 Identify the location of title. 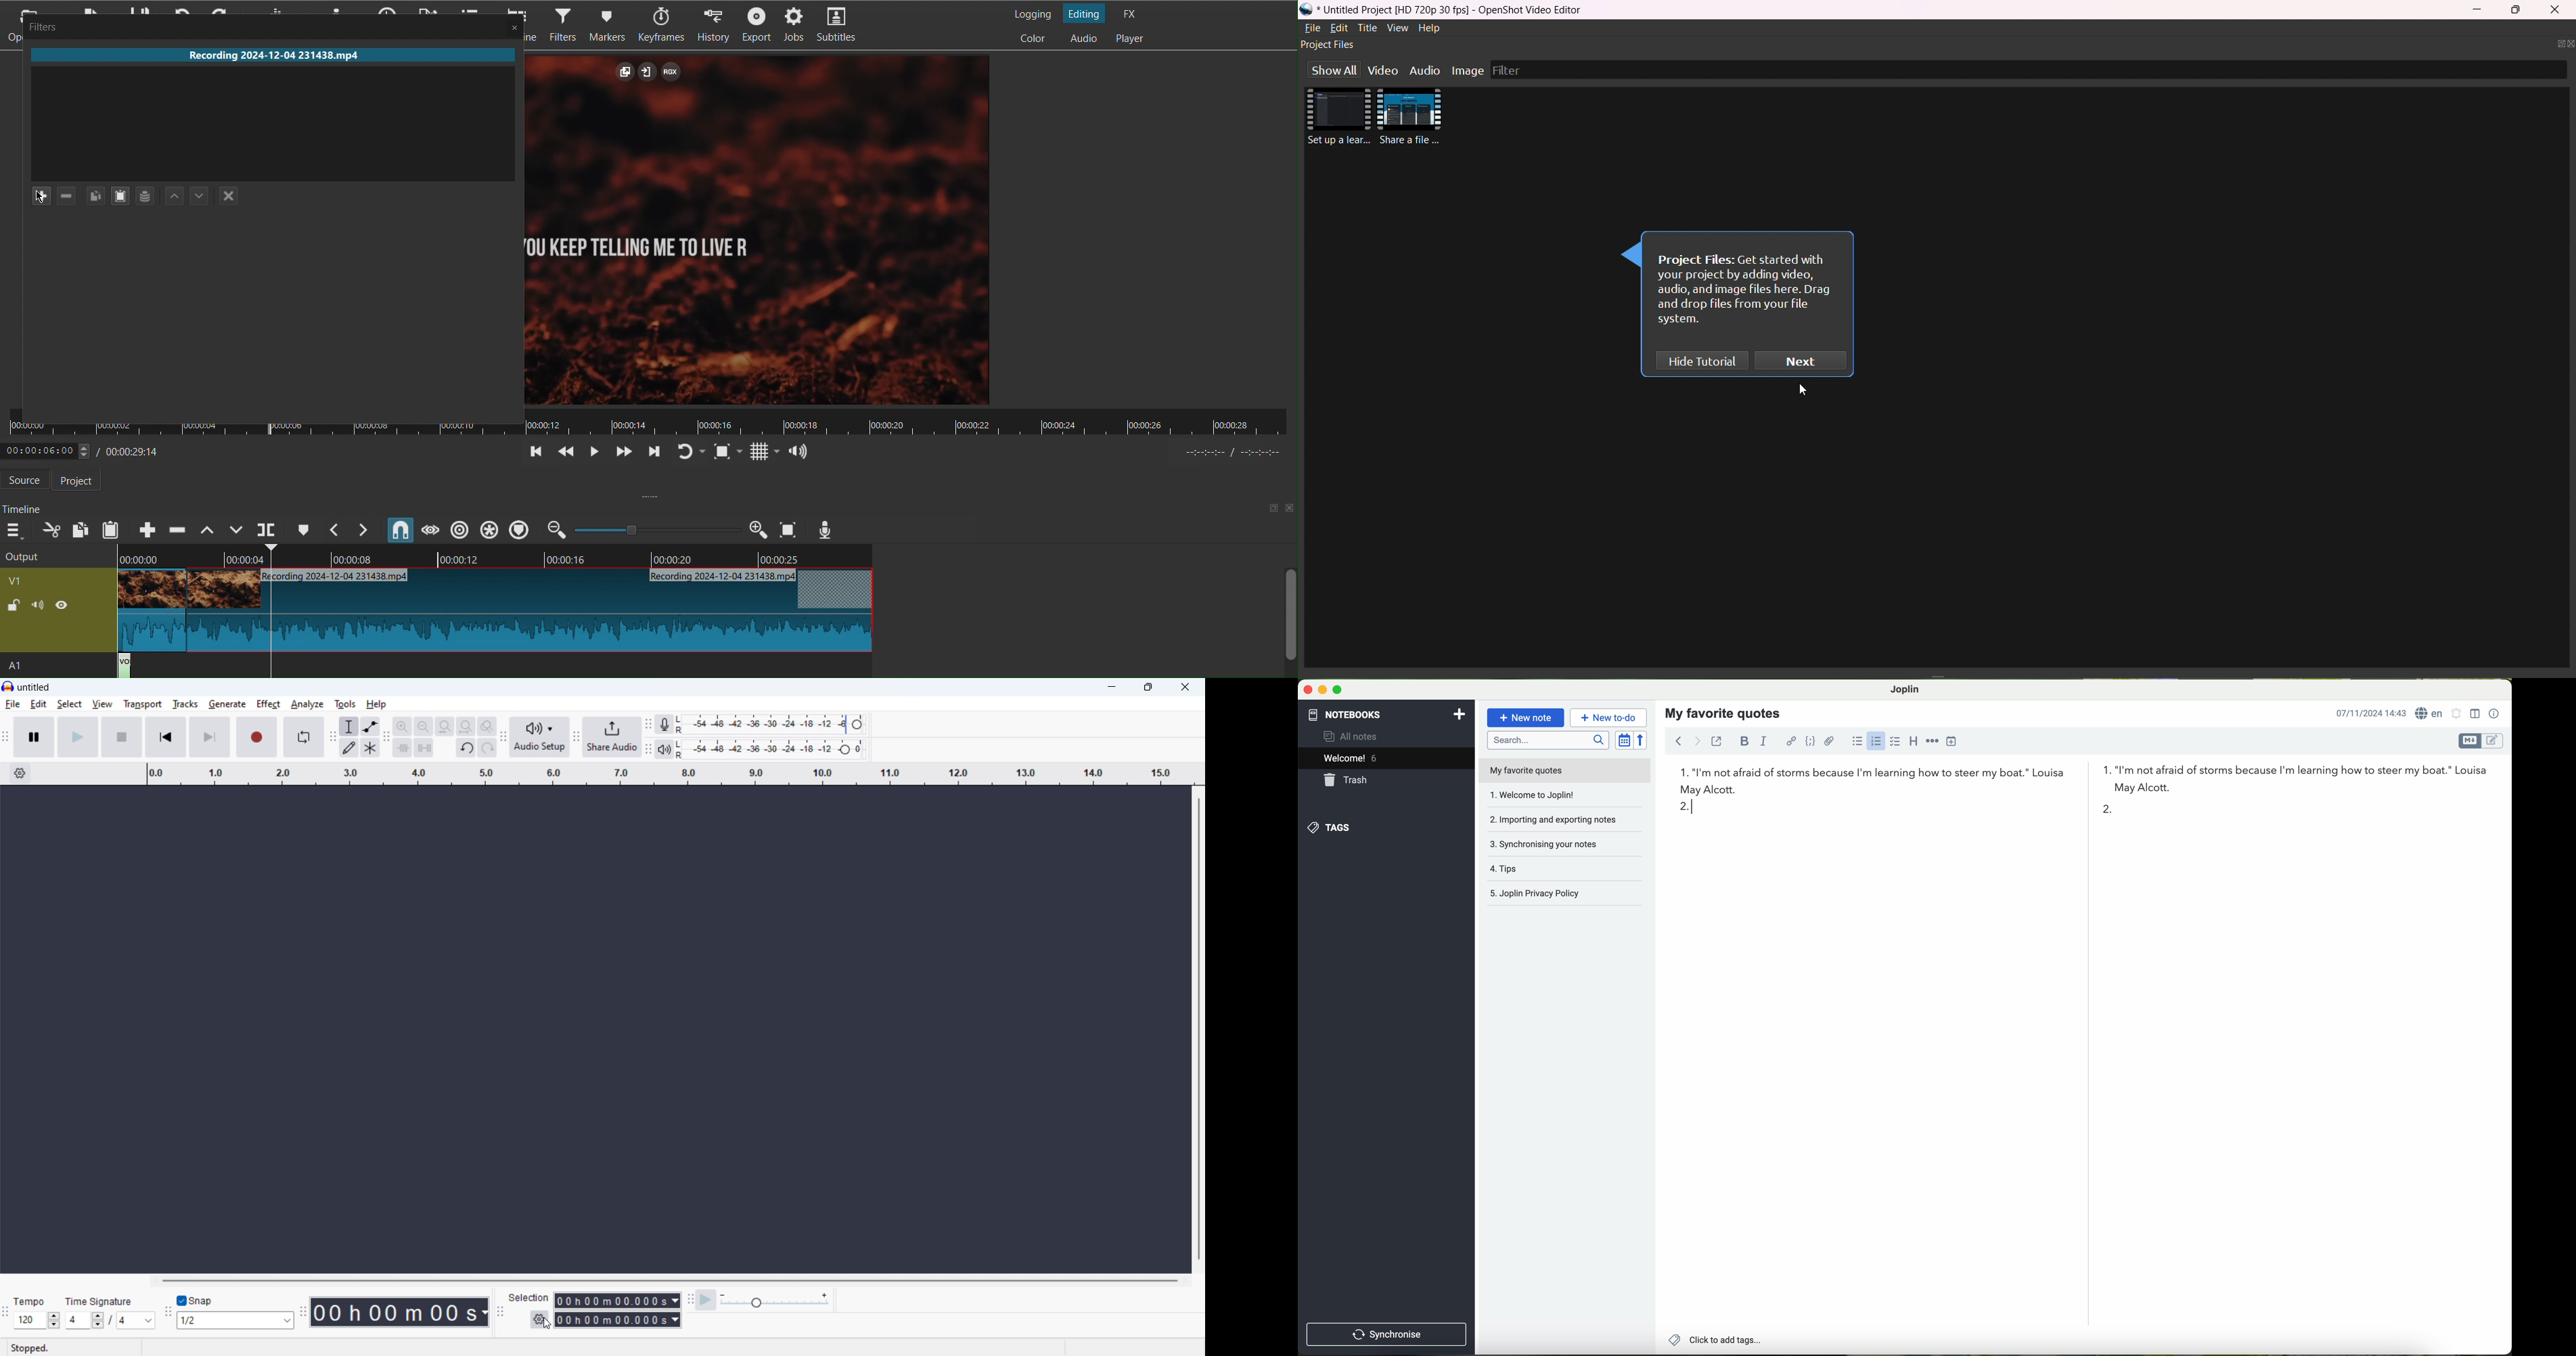
(35, 687).